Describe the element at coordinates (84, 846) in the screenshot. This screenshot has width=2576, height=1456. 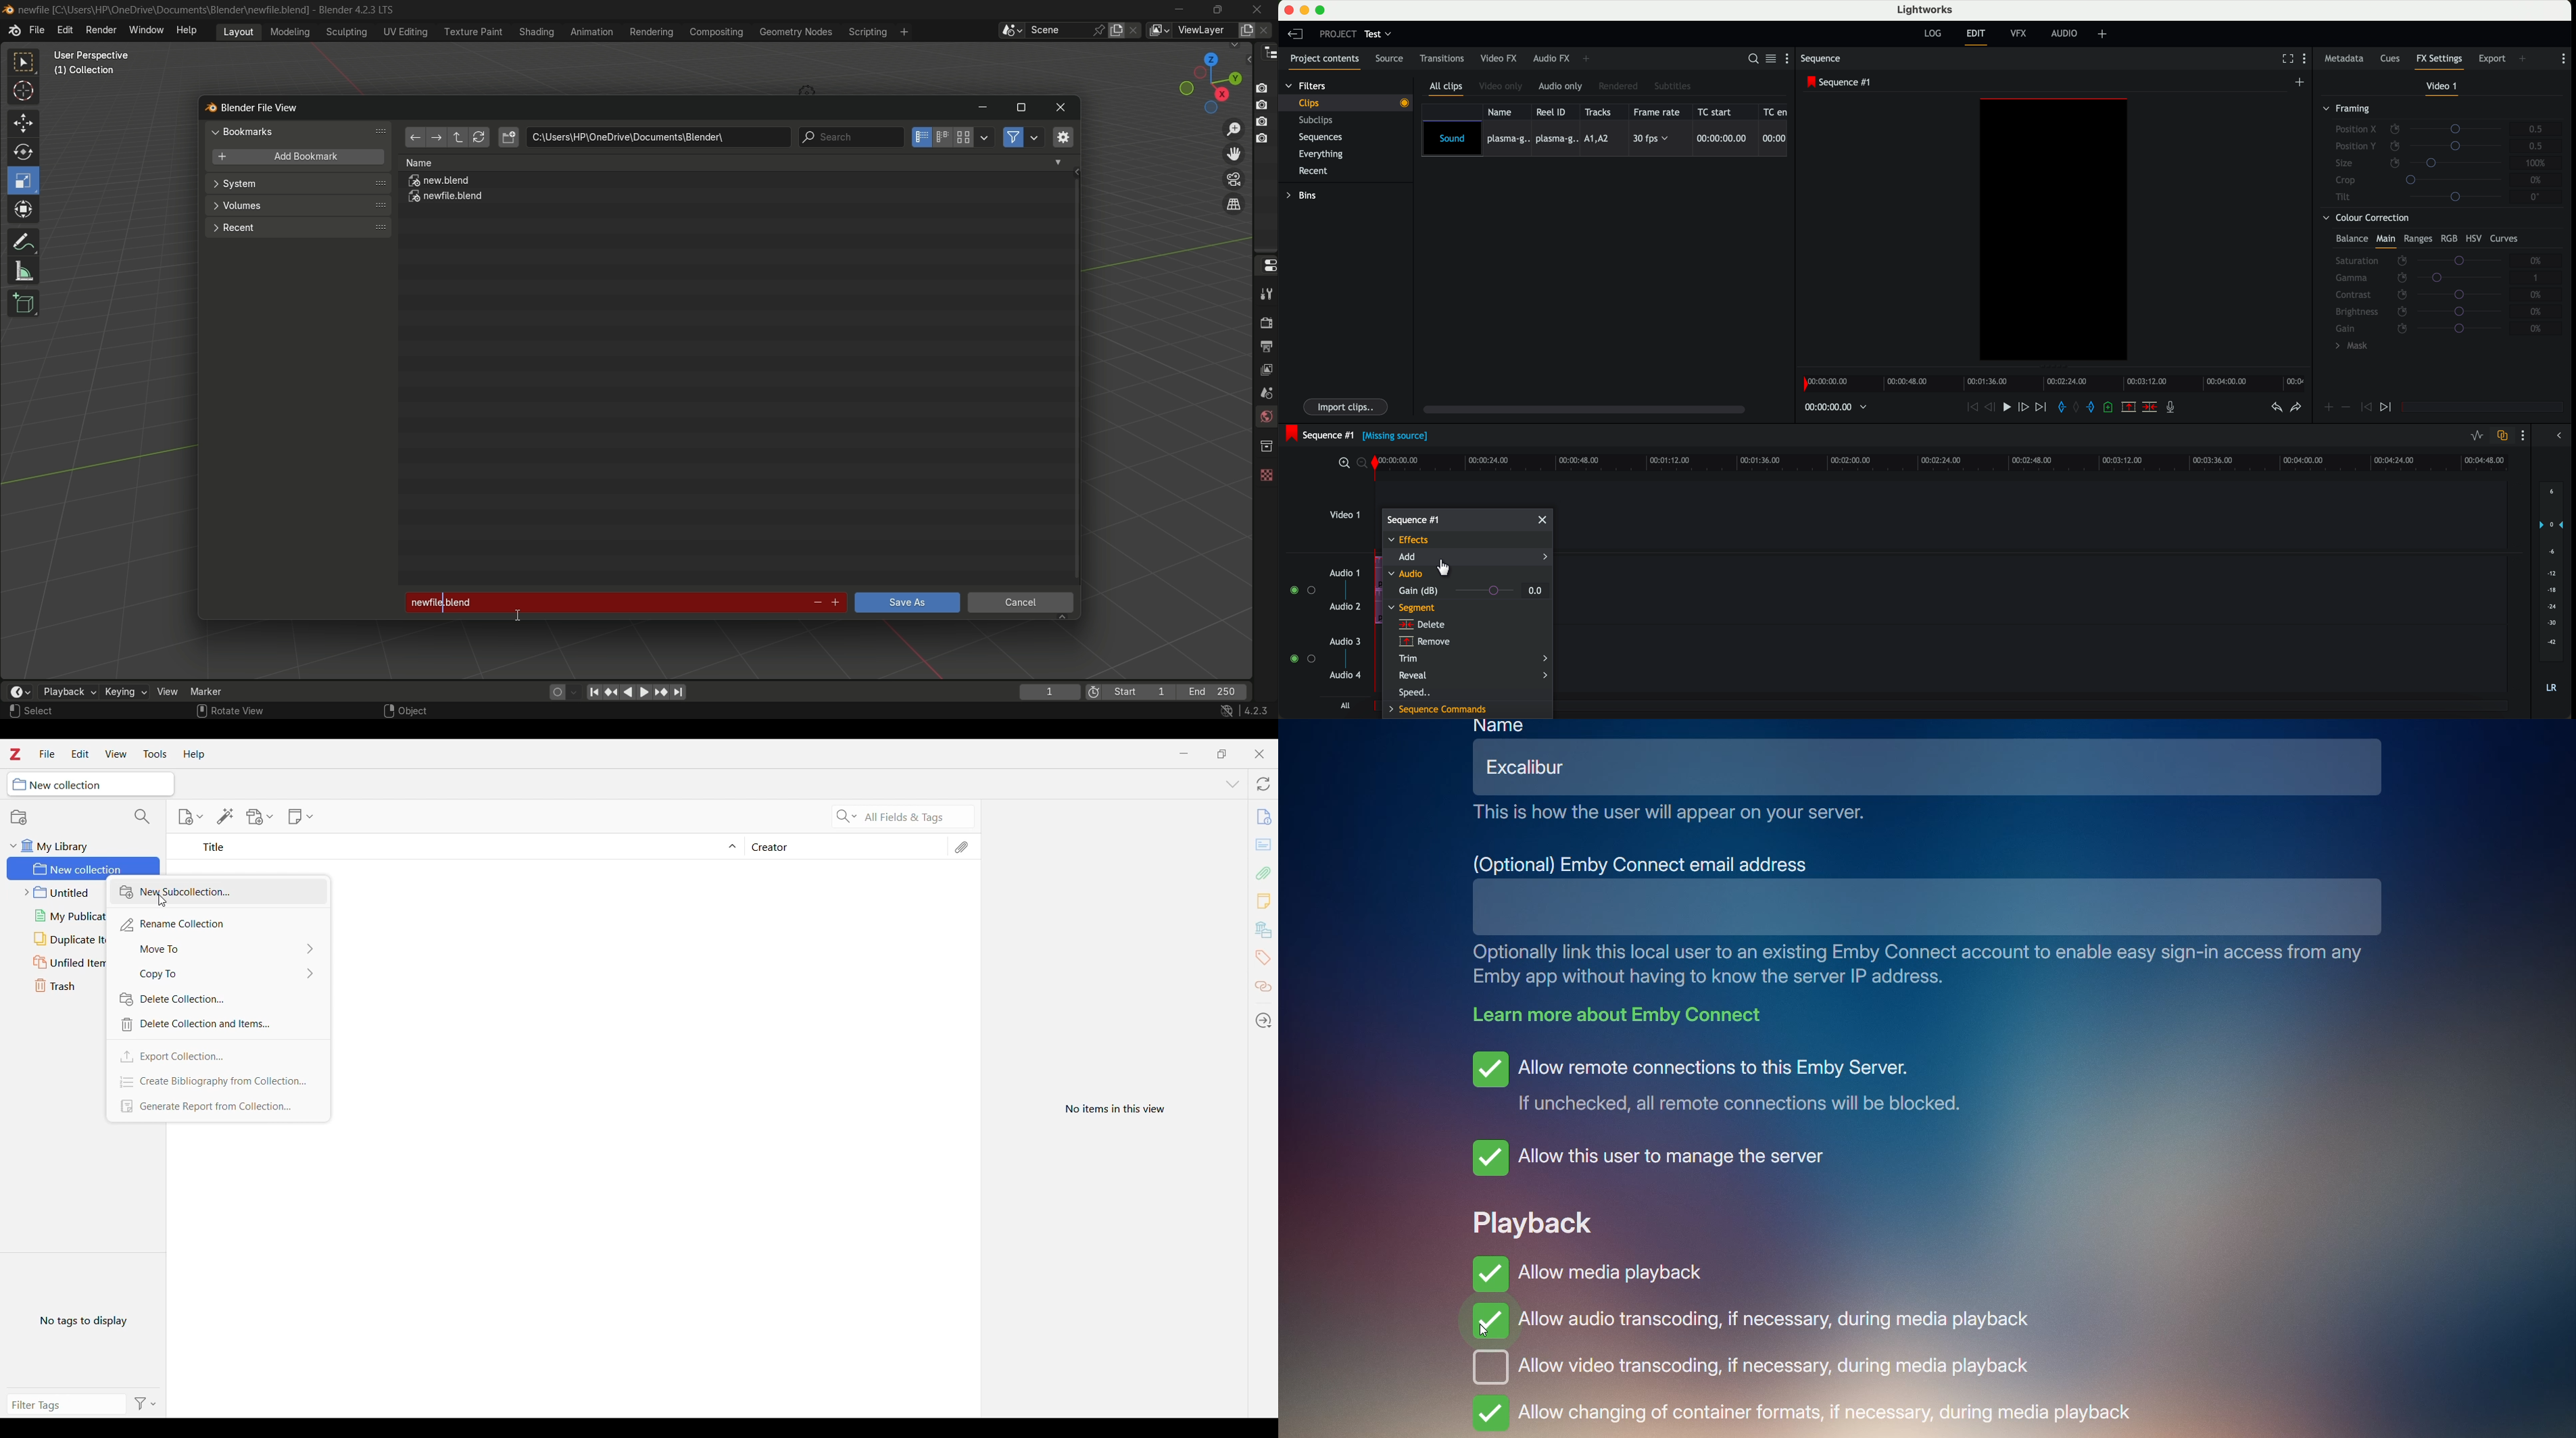
I see `My library folder` at that location.